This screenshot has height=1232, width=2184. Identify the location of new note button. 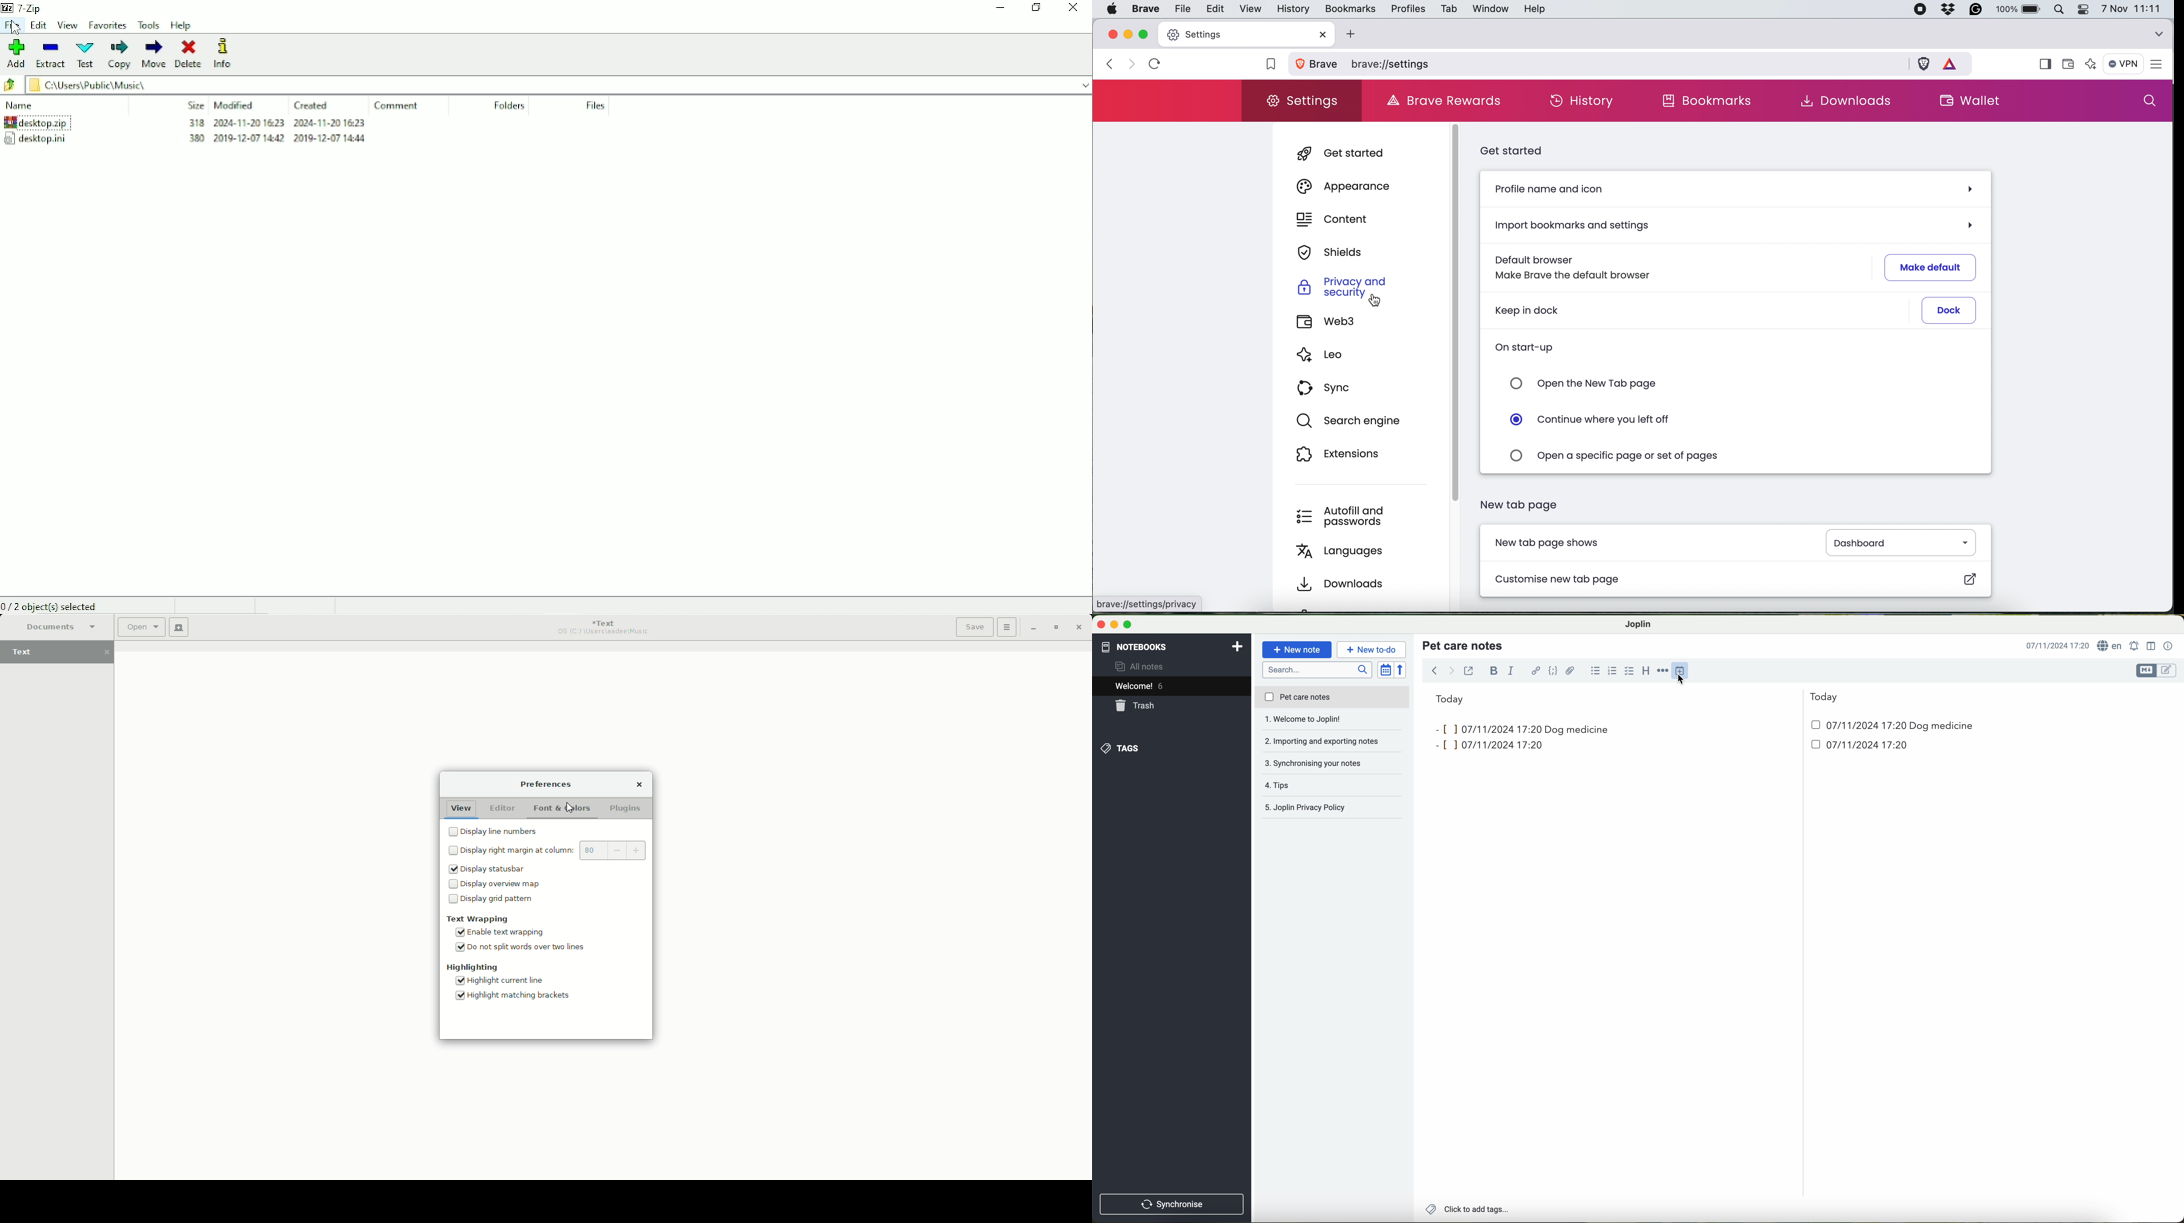
(1297, 650).